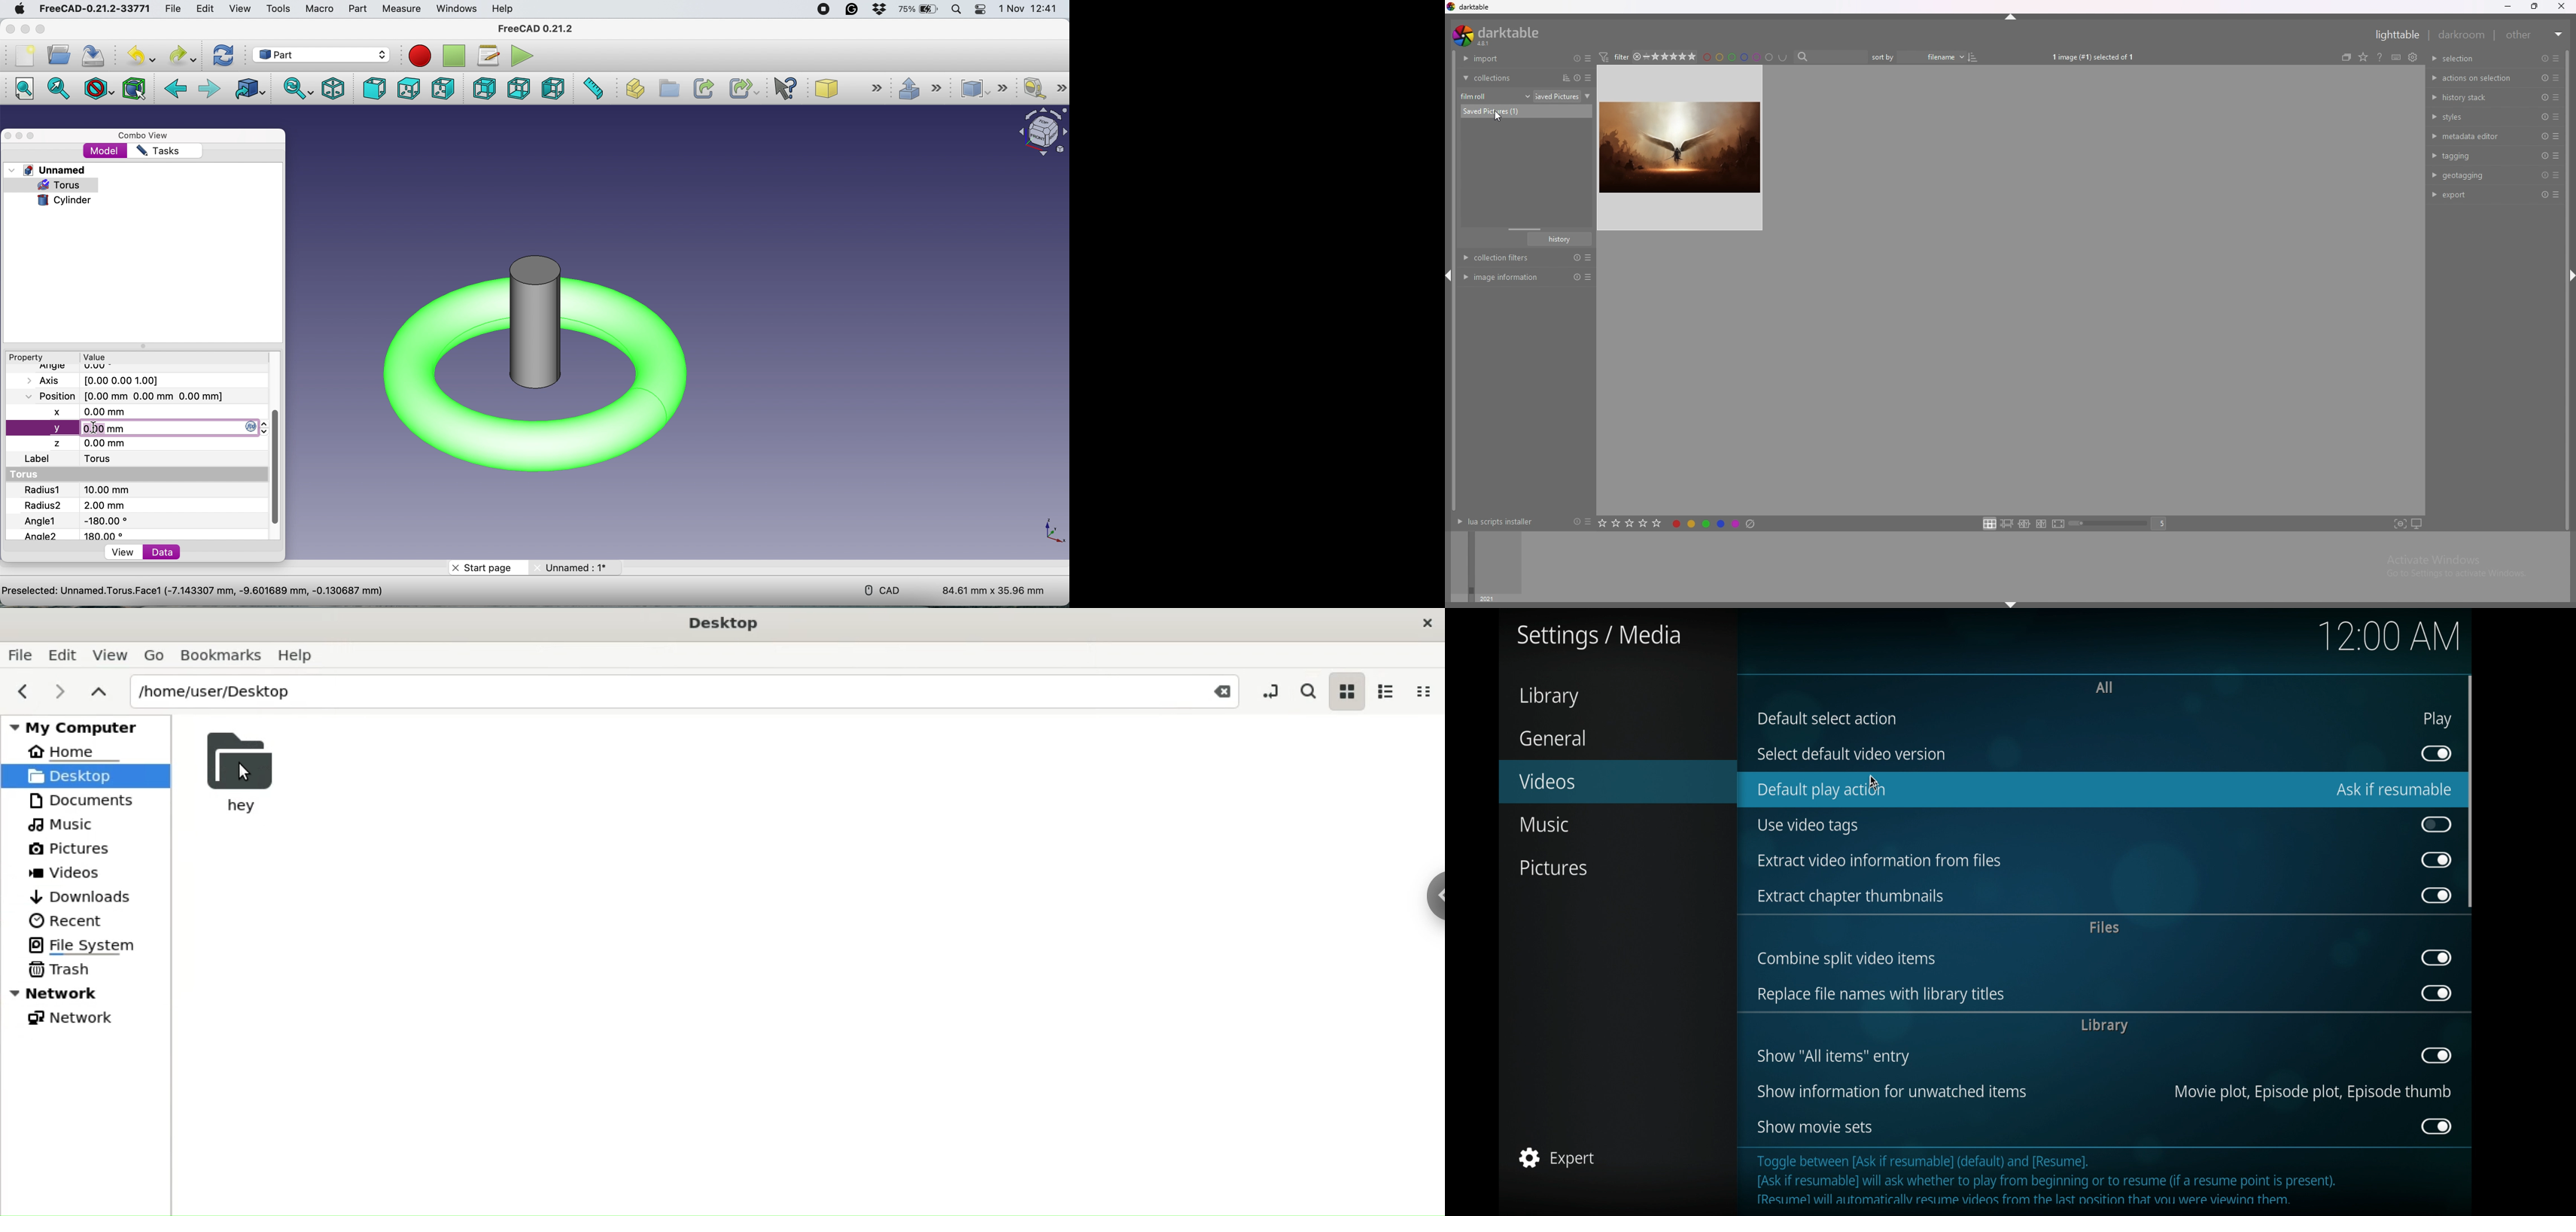 The height and width of the screenshot is (1232, 2576). What do you see at coordinates (1563, 78) in the screenshot?
I see `sort` at bounding box center [1563, 78].